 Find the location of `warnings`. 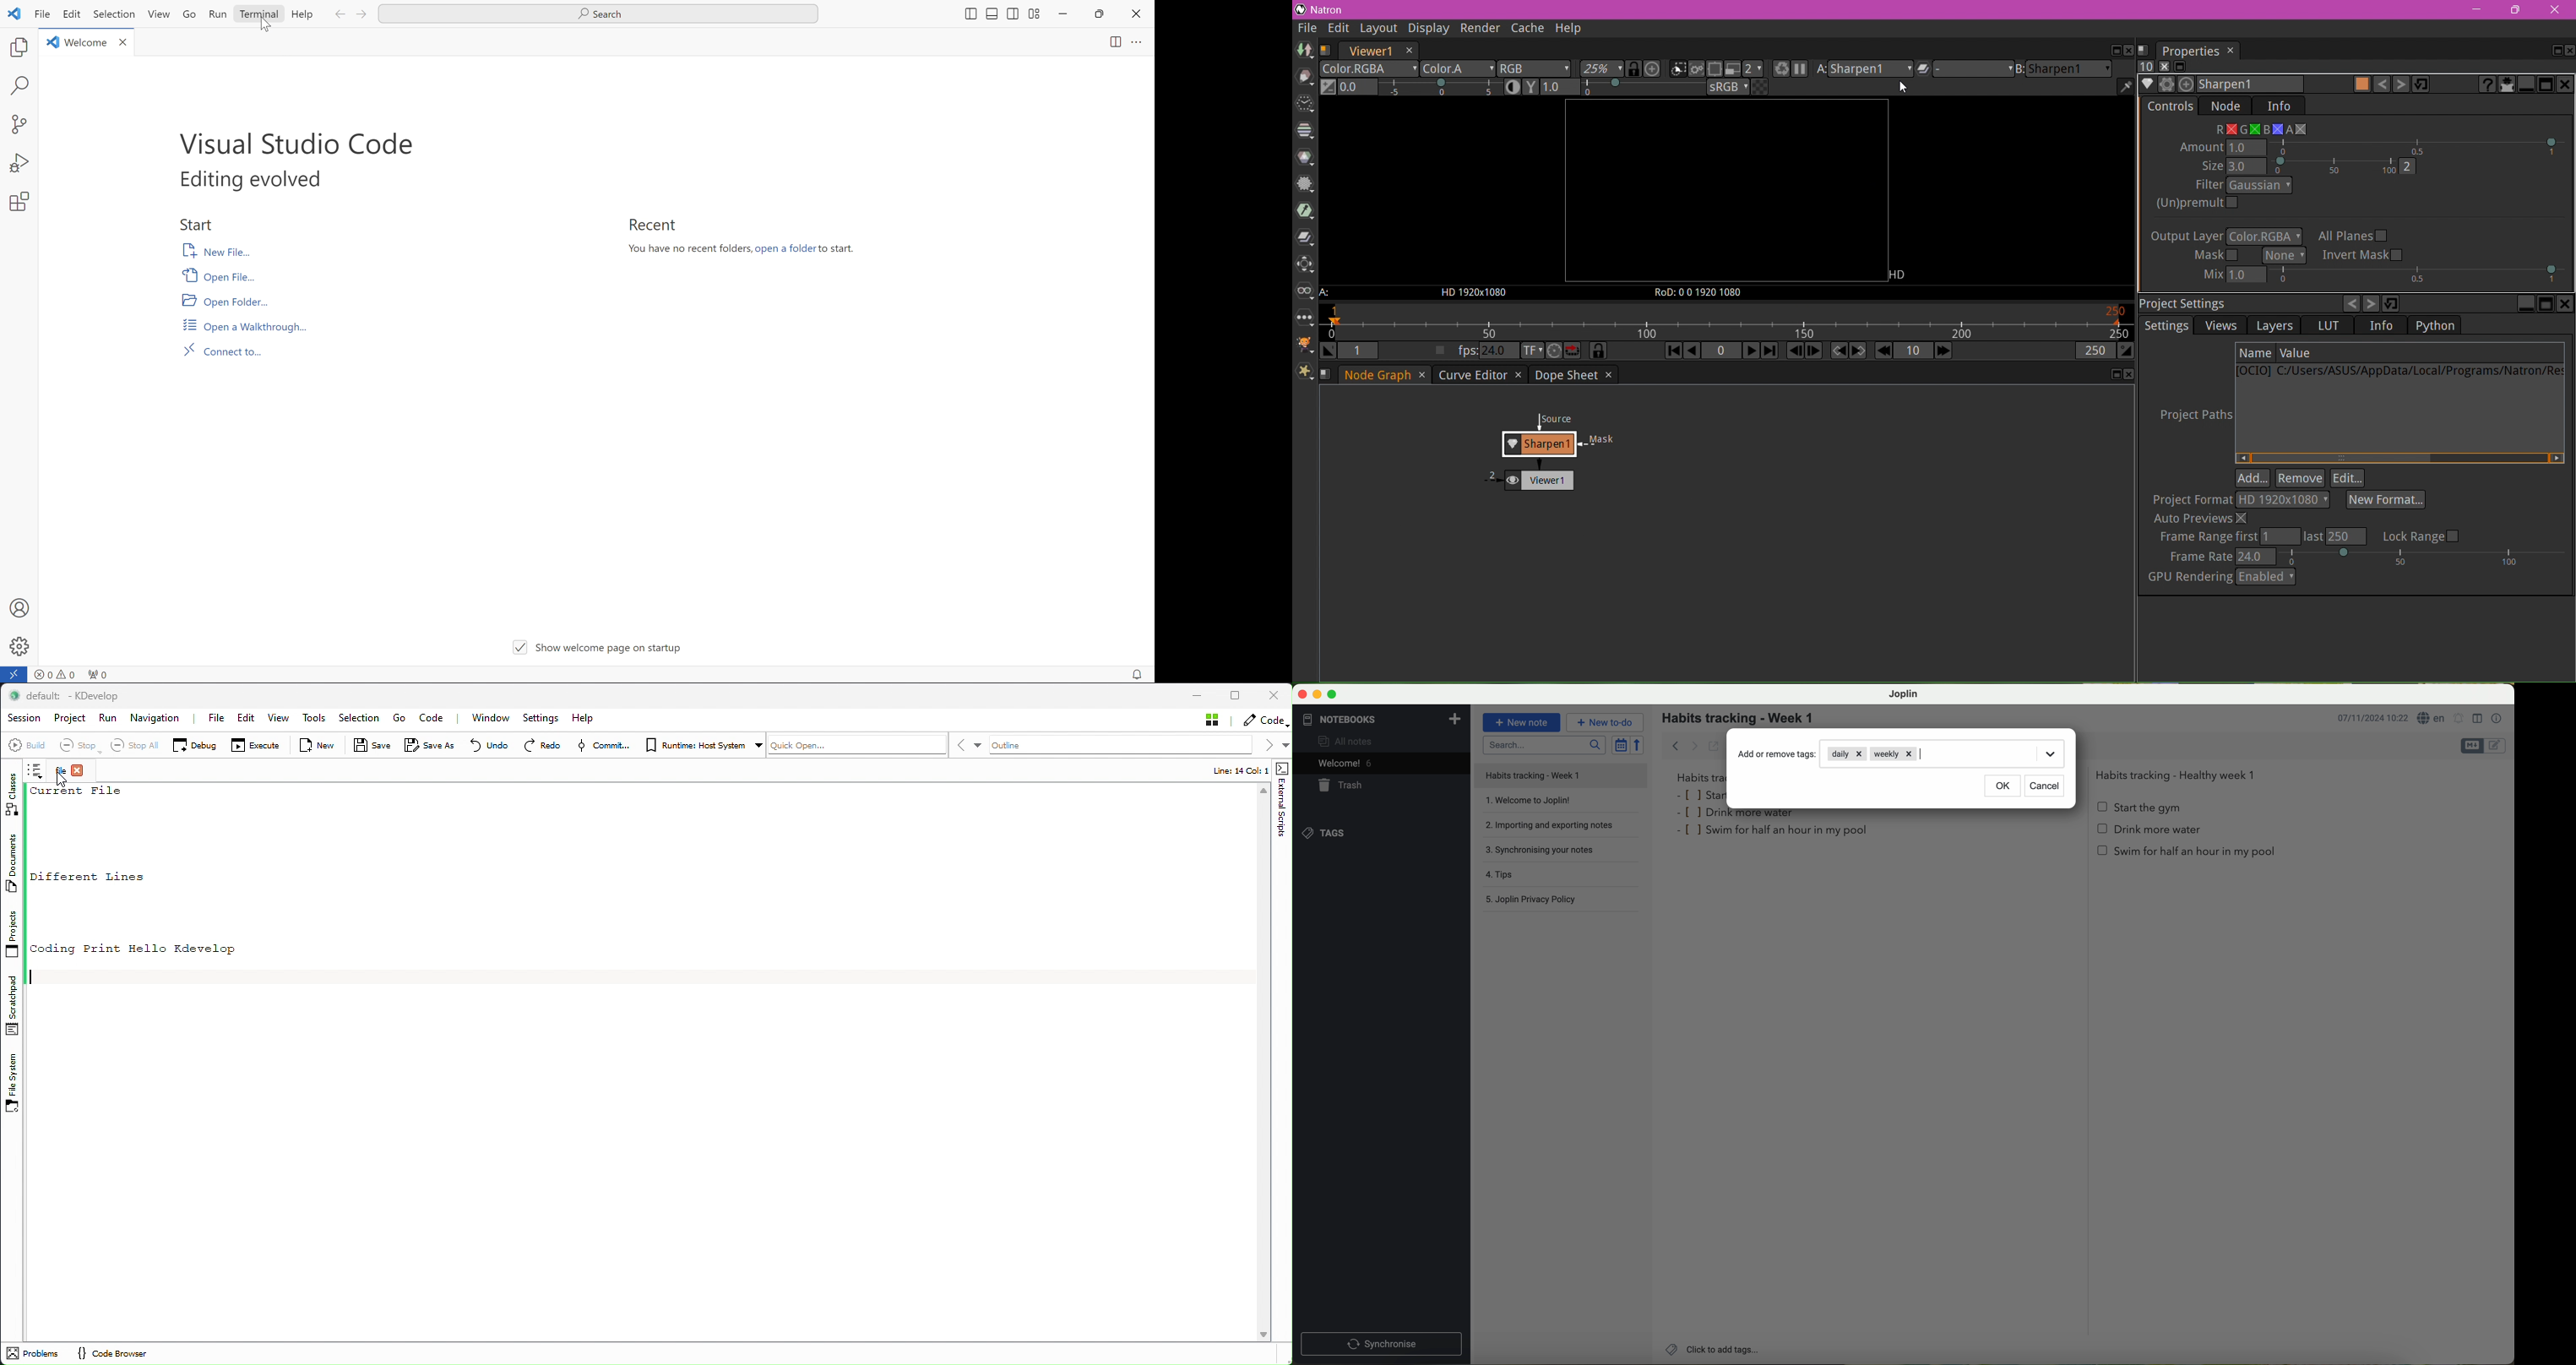

warnings is located at coordinates (66, 673).